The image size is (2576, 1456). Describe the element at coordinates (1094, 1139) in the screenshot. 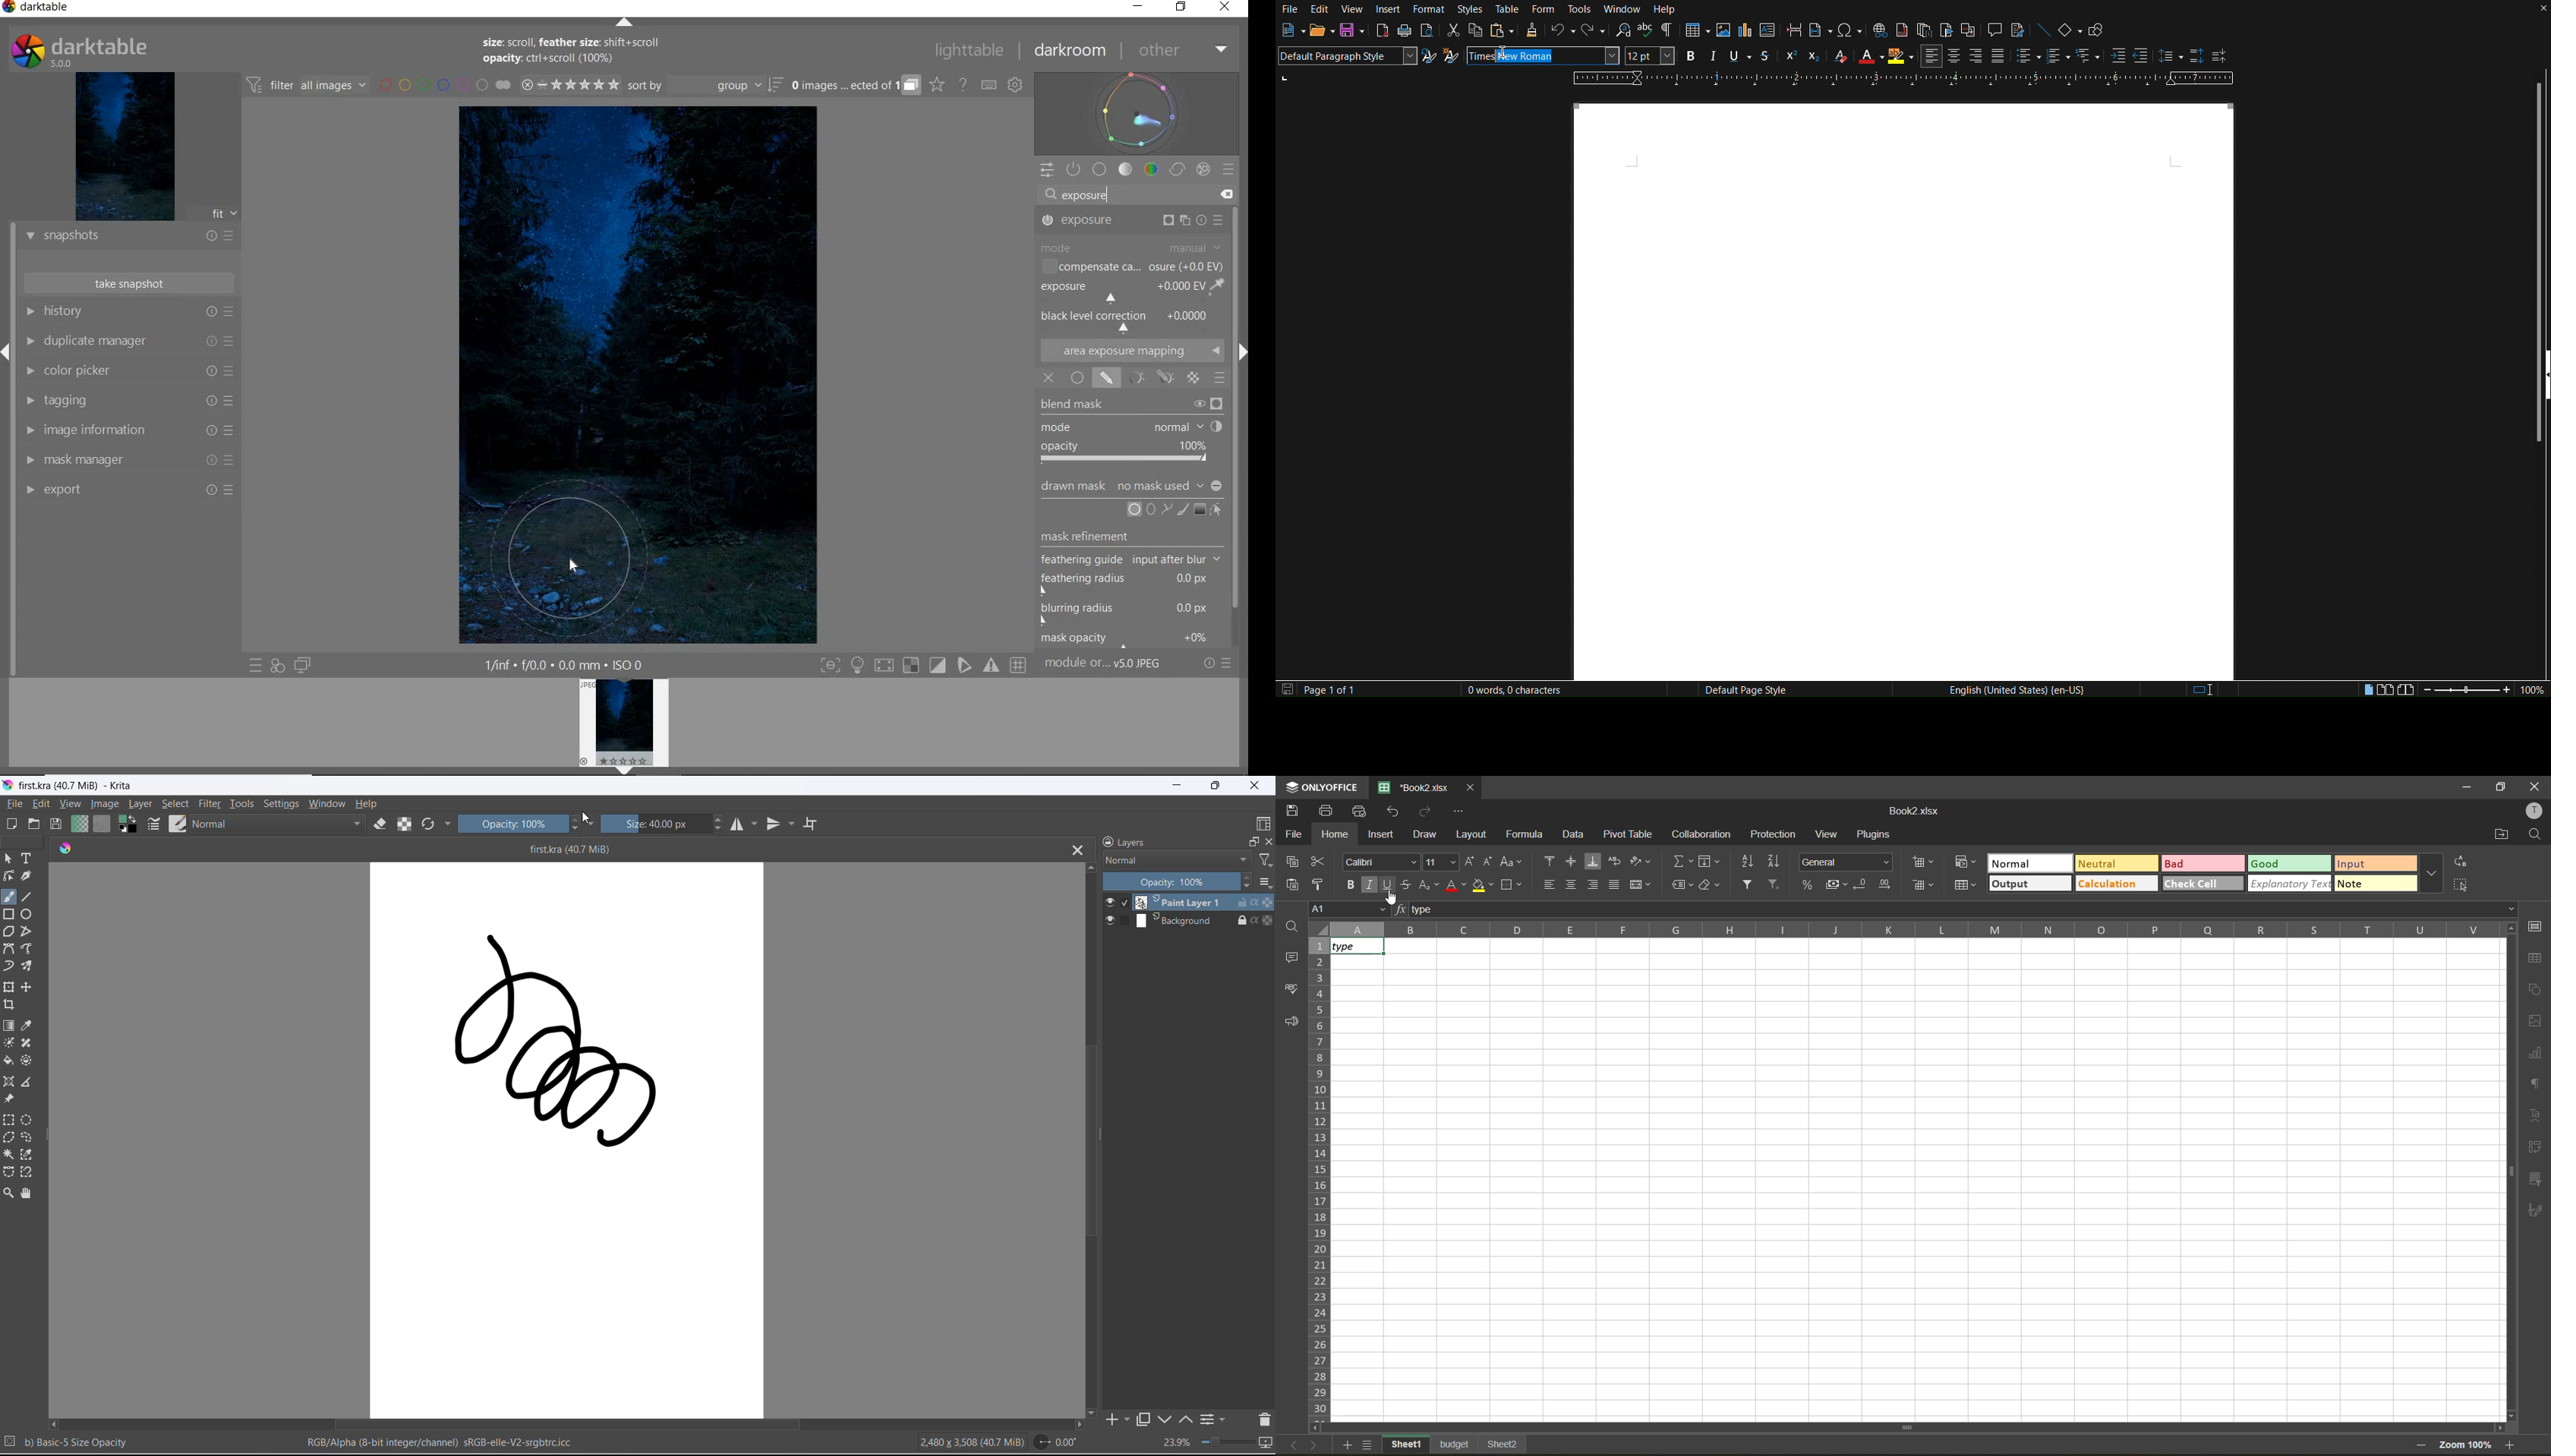

I see `Vertical scroll bar` at that location.